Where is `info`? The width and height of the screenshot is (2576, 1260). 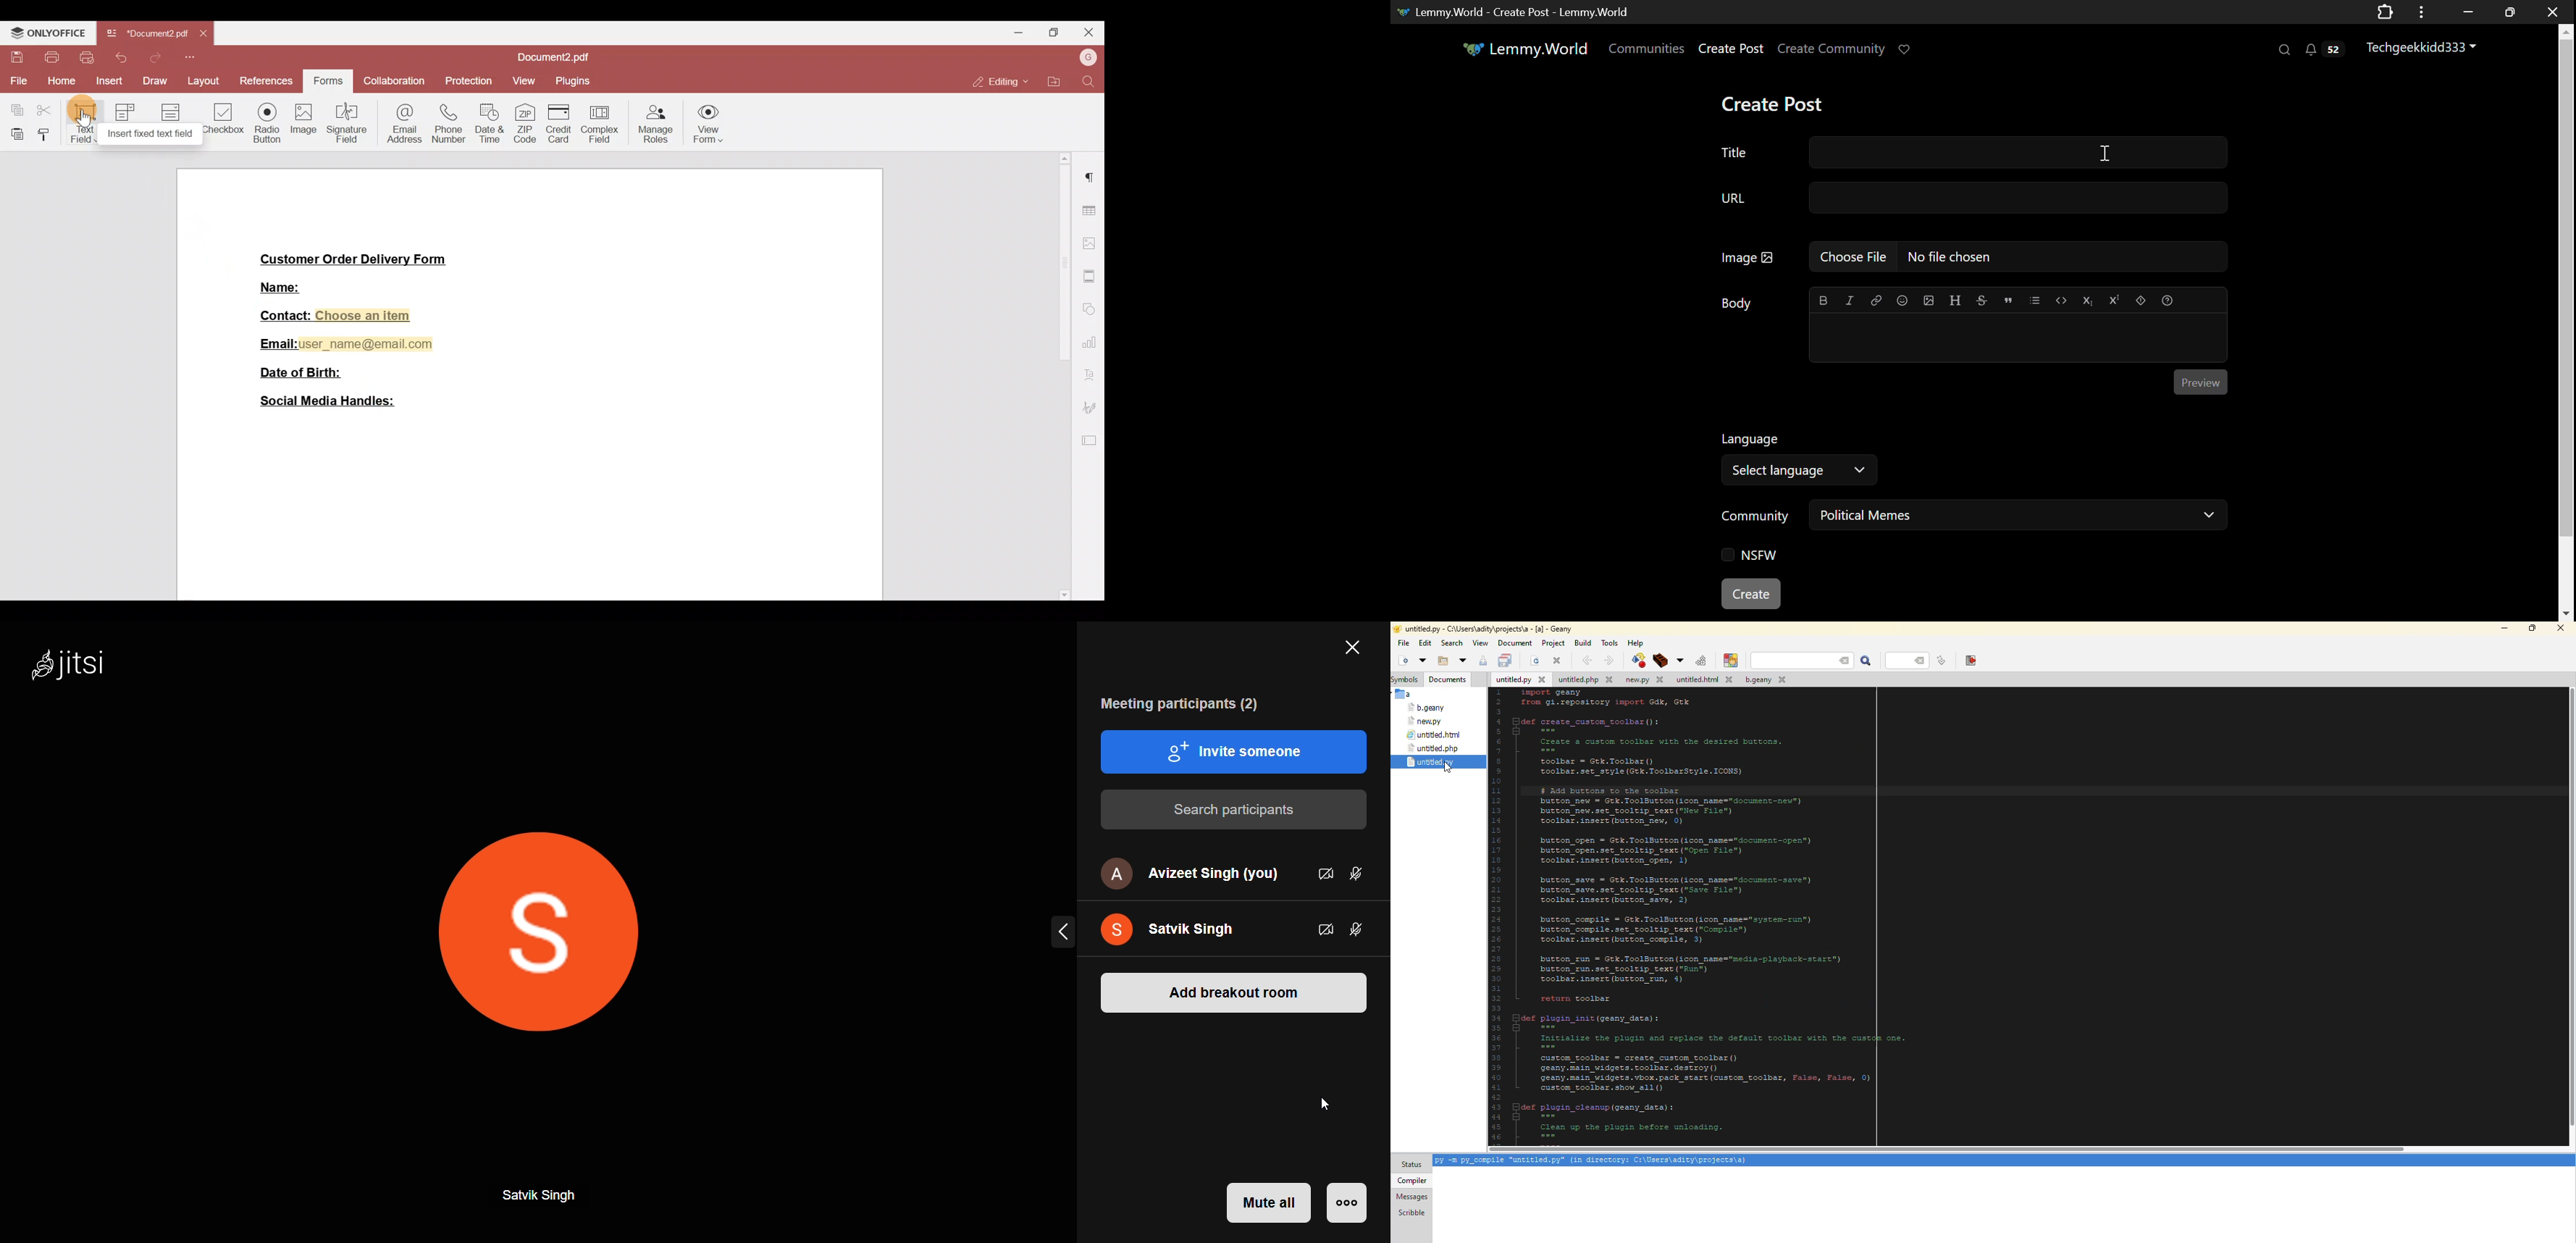 info is located at coordinates (1591, 1161).